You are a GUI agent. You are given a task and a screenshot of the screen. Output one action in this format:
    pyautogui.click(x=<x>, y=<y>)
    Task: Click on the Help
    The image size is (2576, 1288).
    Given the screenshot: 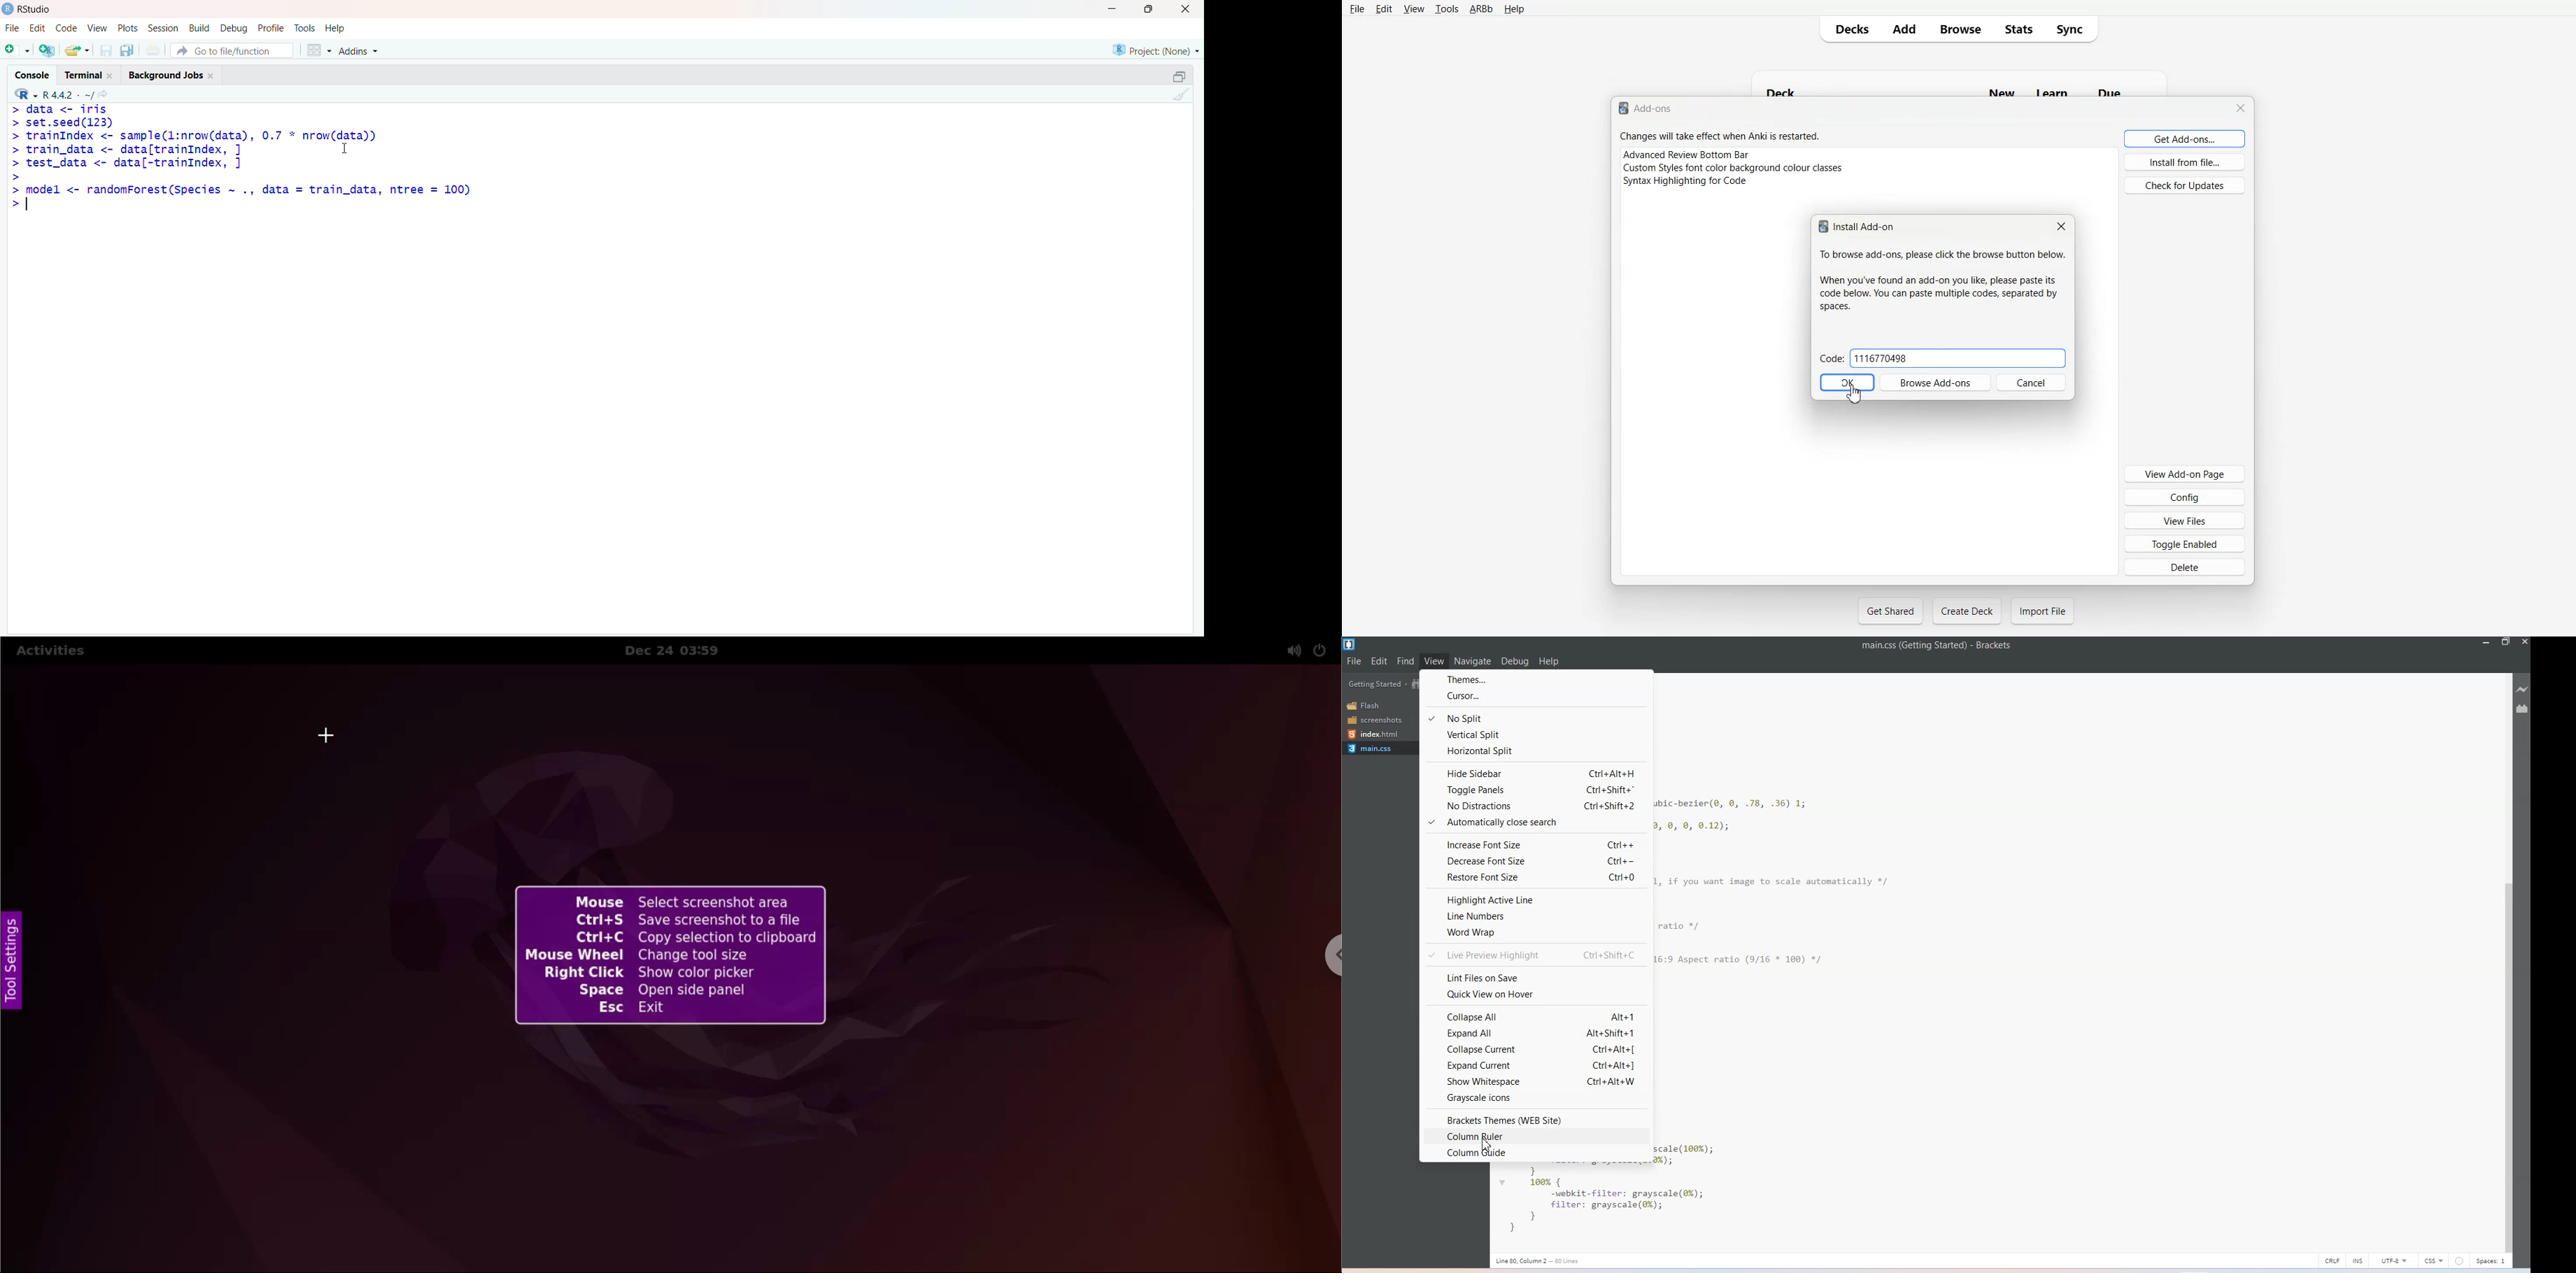 What is the action you would take?
    pyautogui.click(x=336, y=29)
    